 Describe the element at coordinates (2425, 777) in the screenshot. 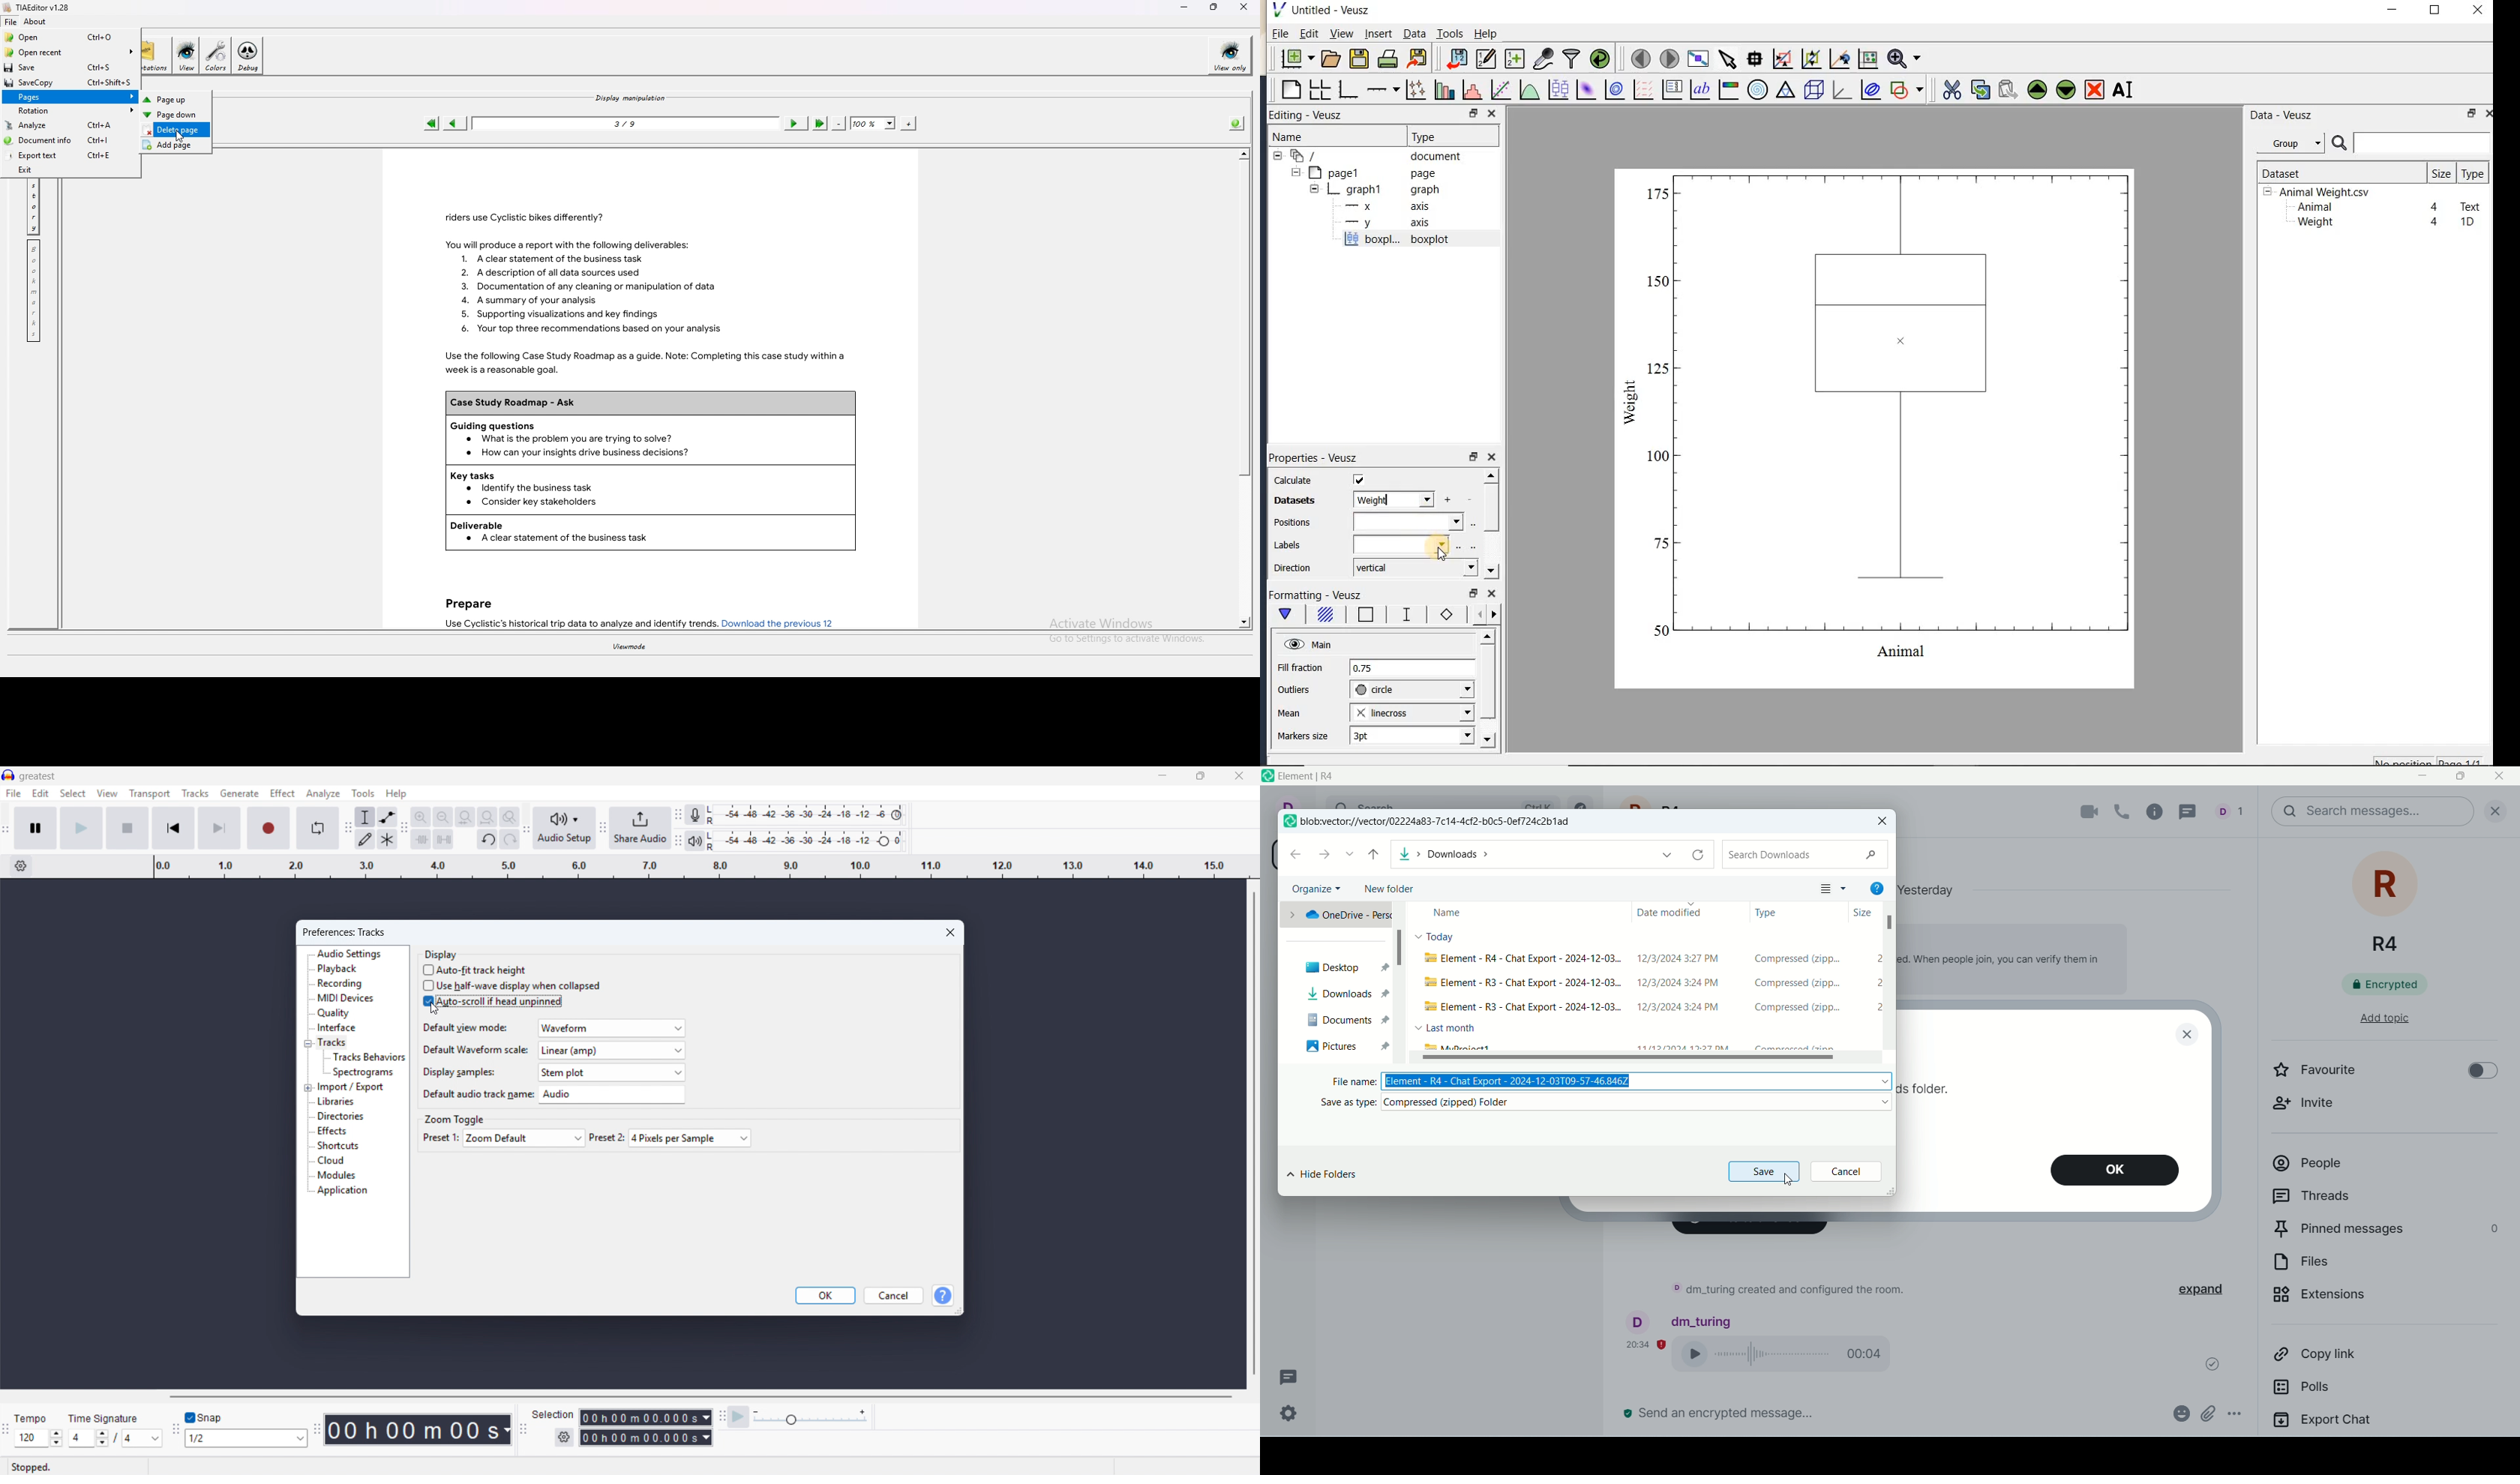

I see `minimize` at that location.